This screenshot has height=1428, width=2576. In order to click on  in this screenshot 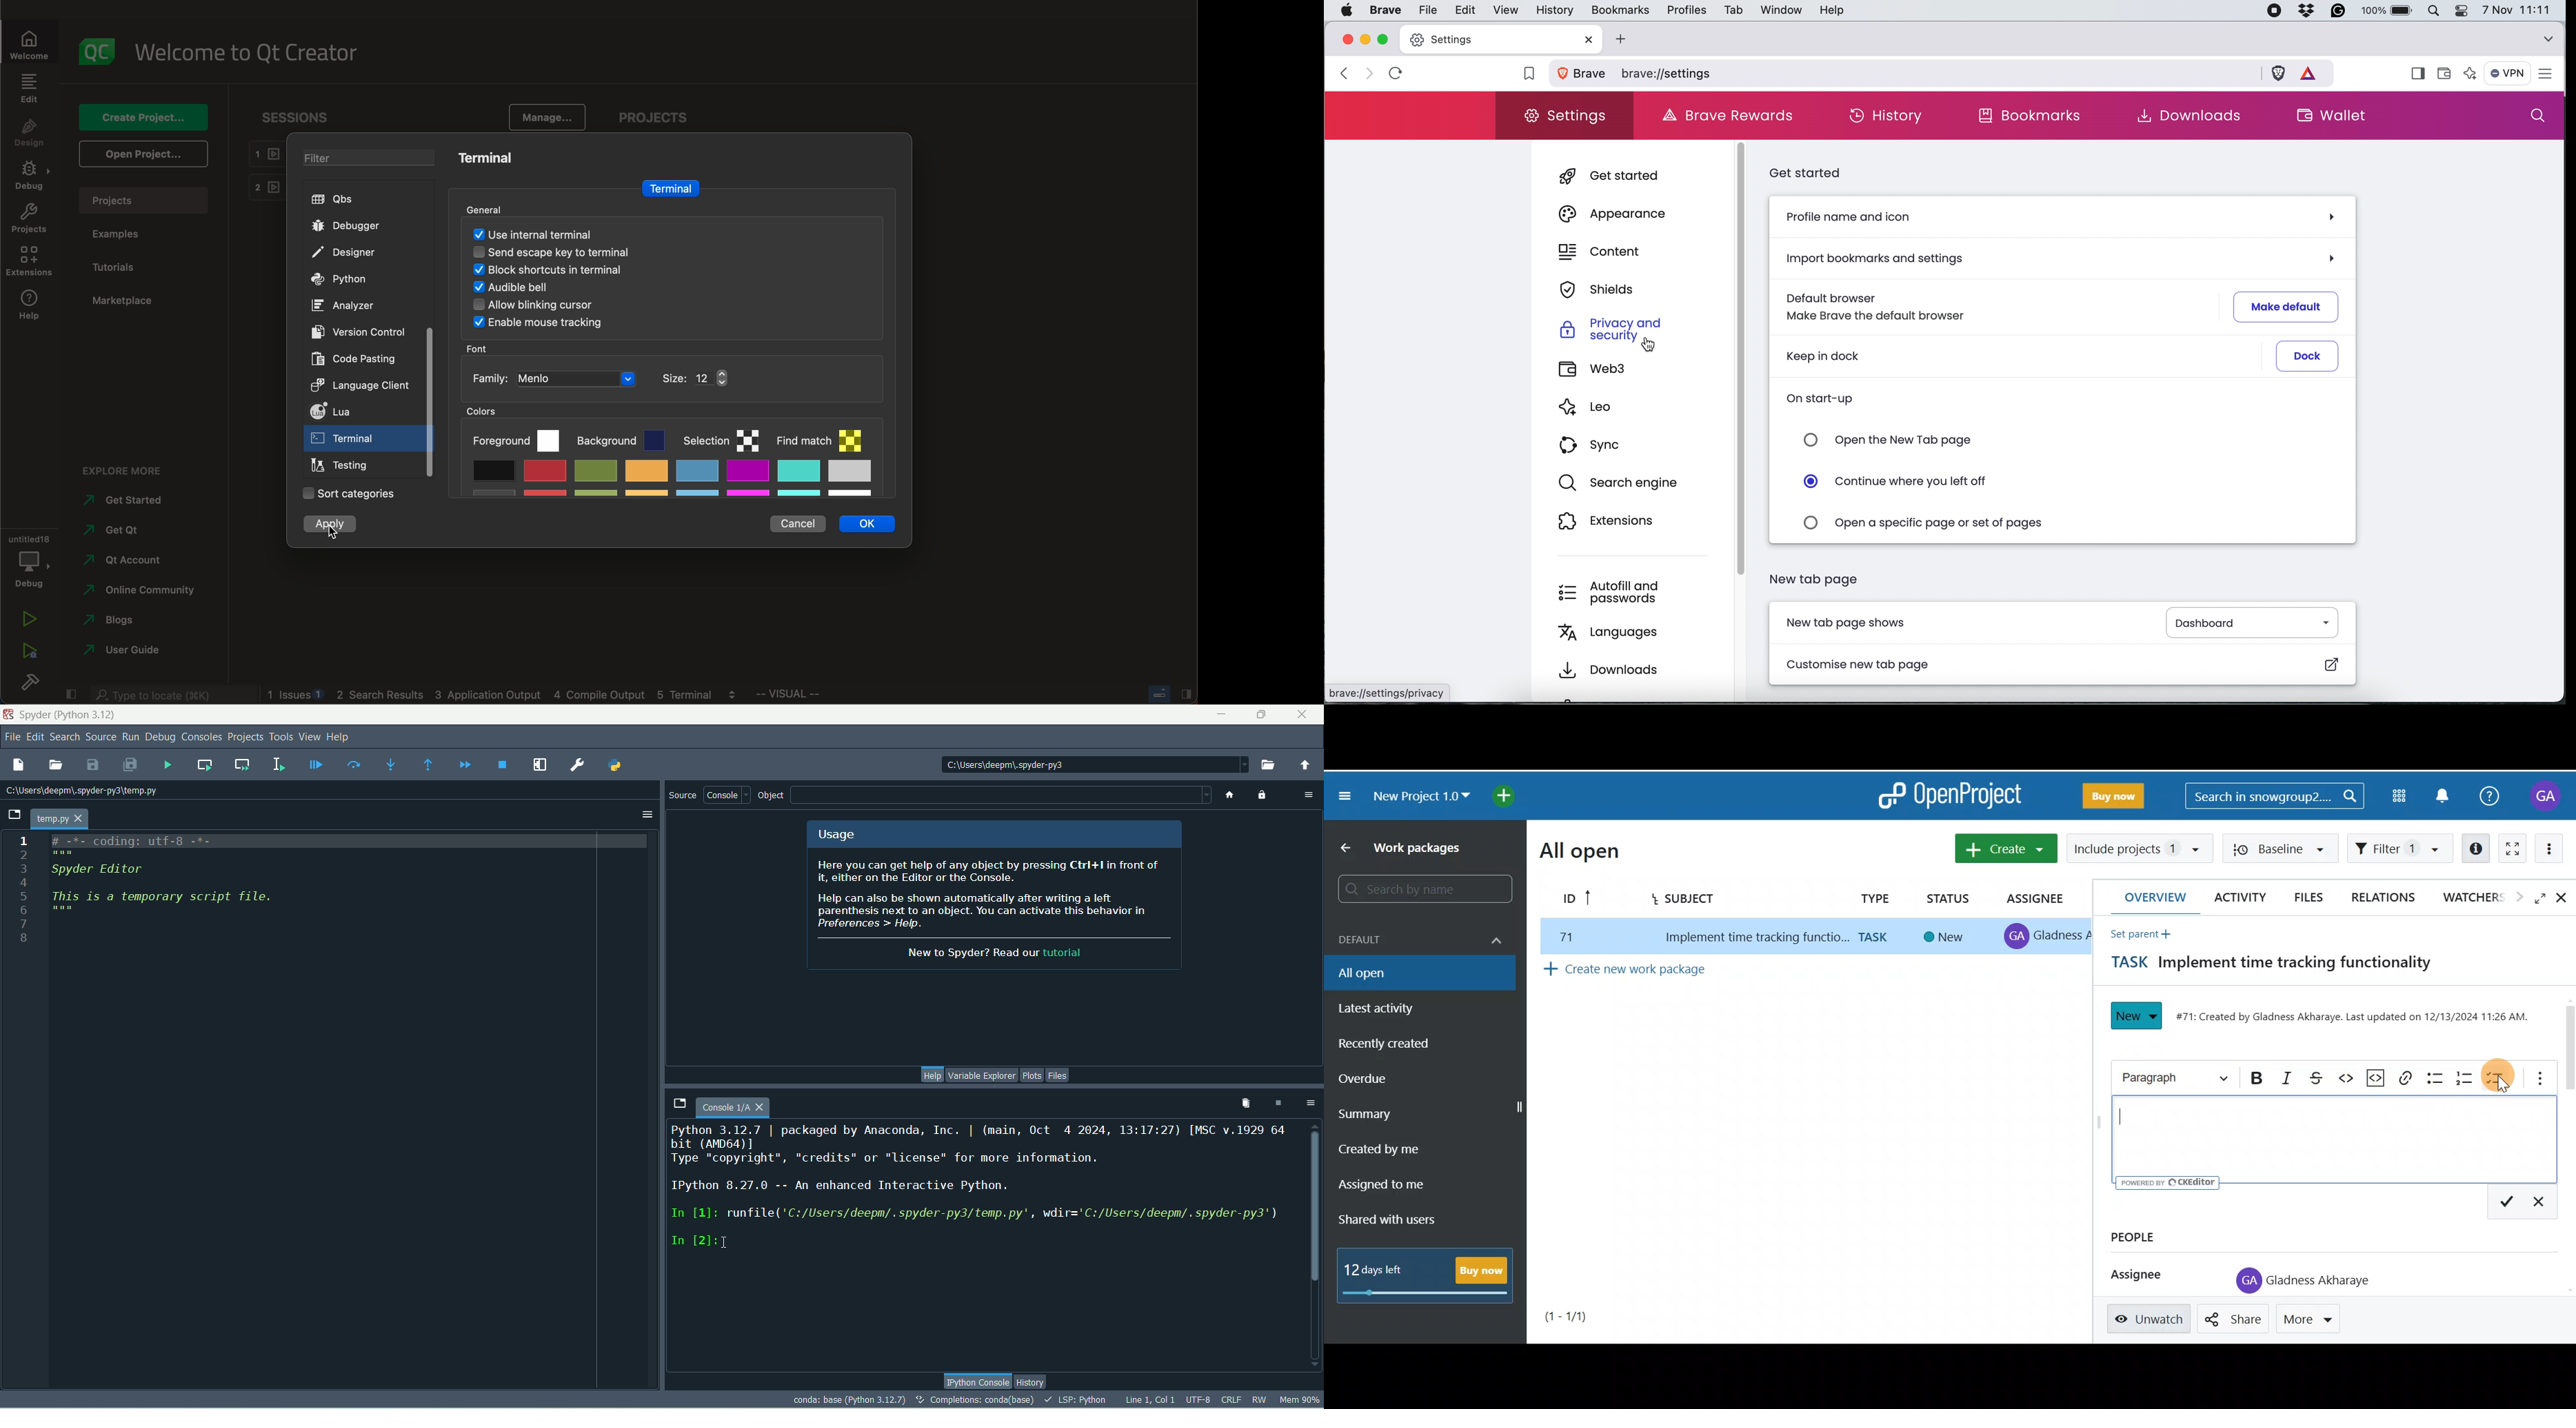, I will do `click(549, 306)`.